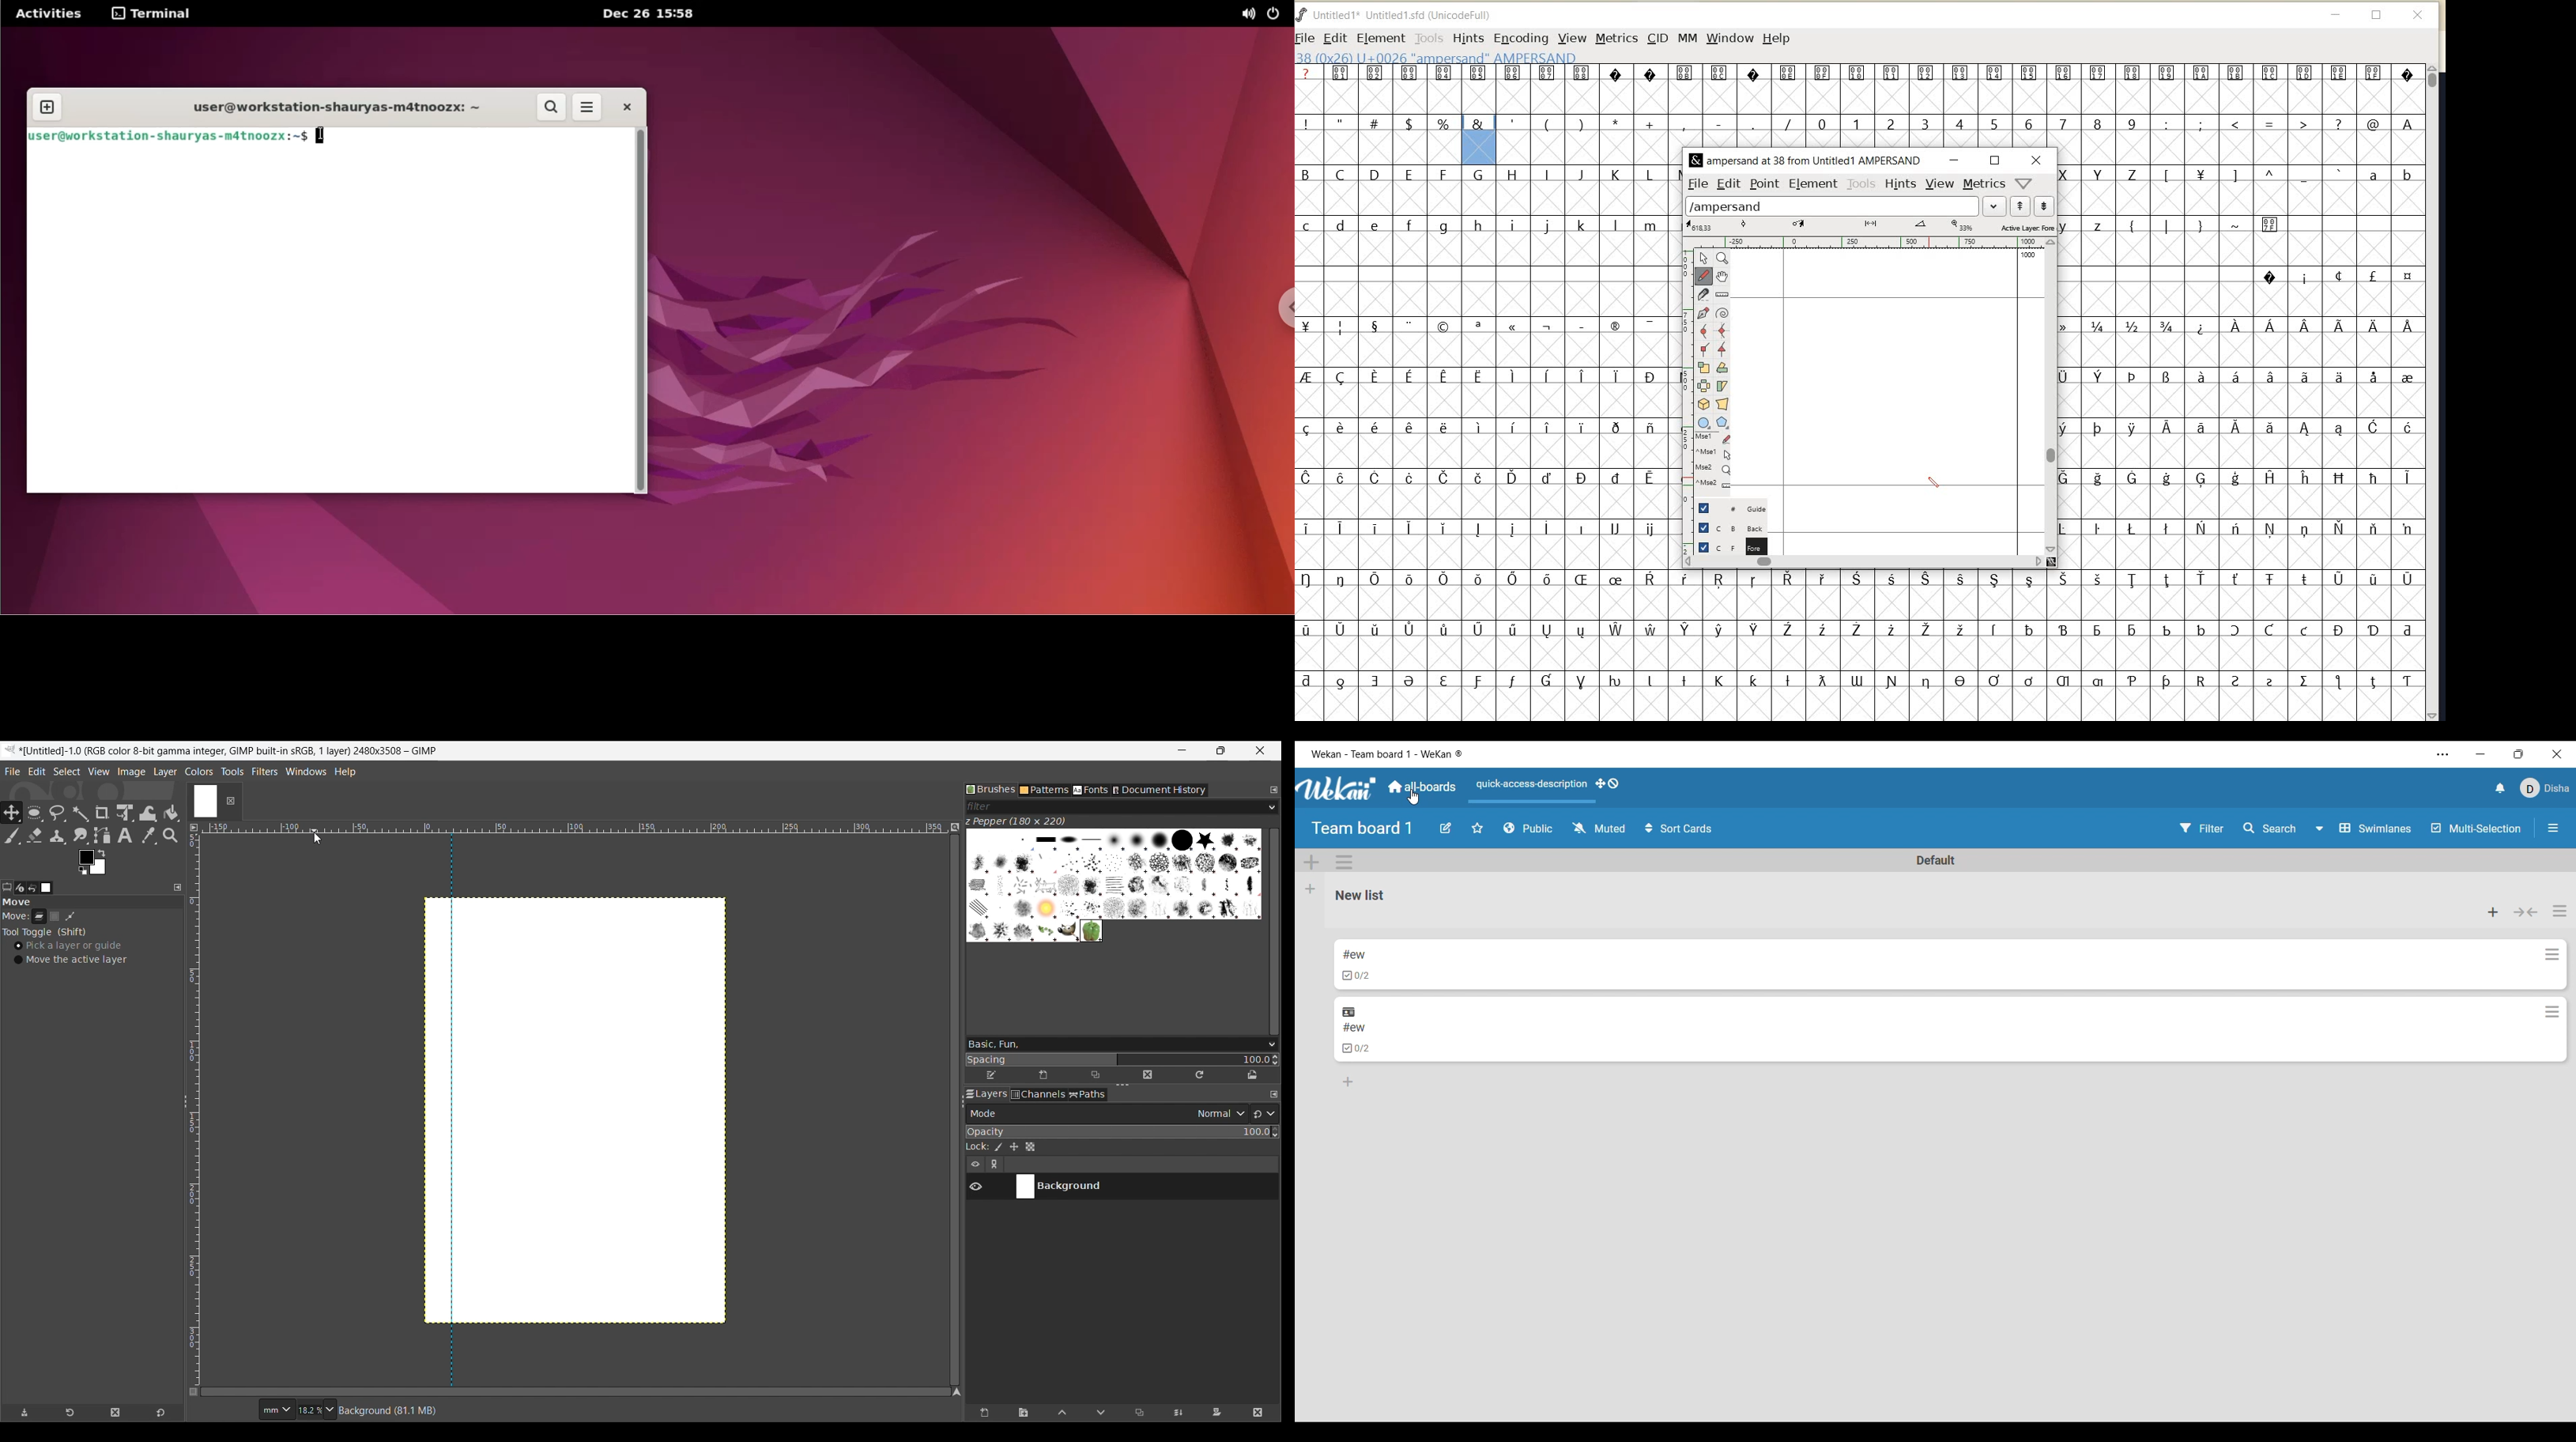  What do you see at coordinates (1364, 828) in the screenshot?
I see `Team board 1` at bounding box center [1364, 828].